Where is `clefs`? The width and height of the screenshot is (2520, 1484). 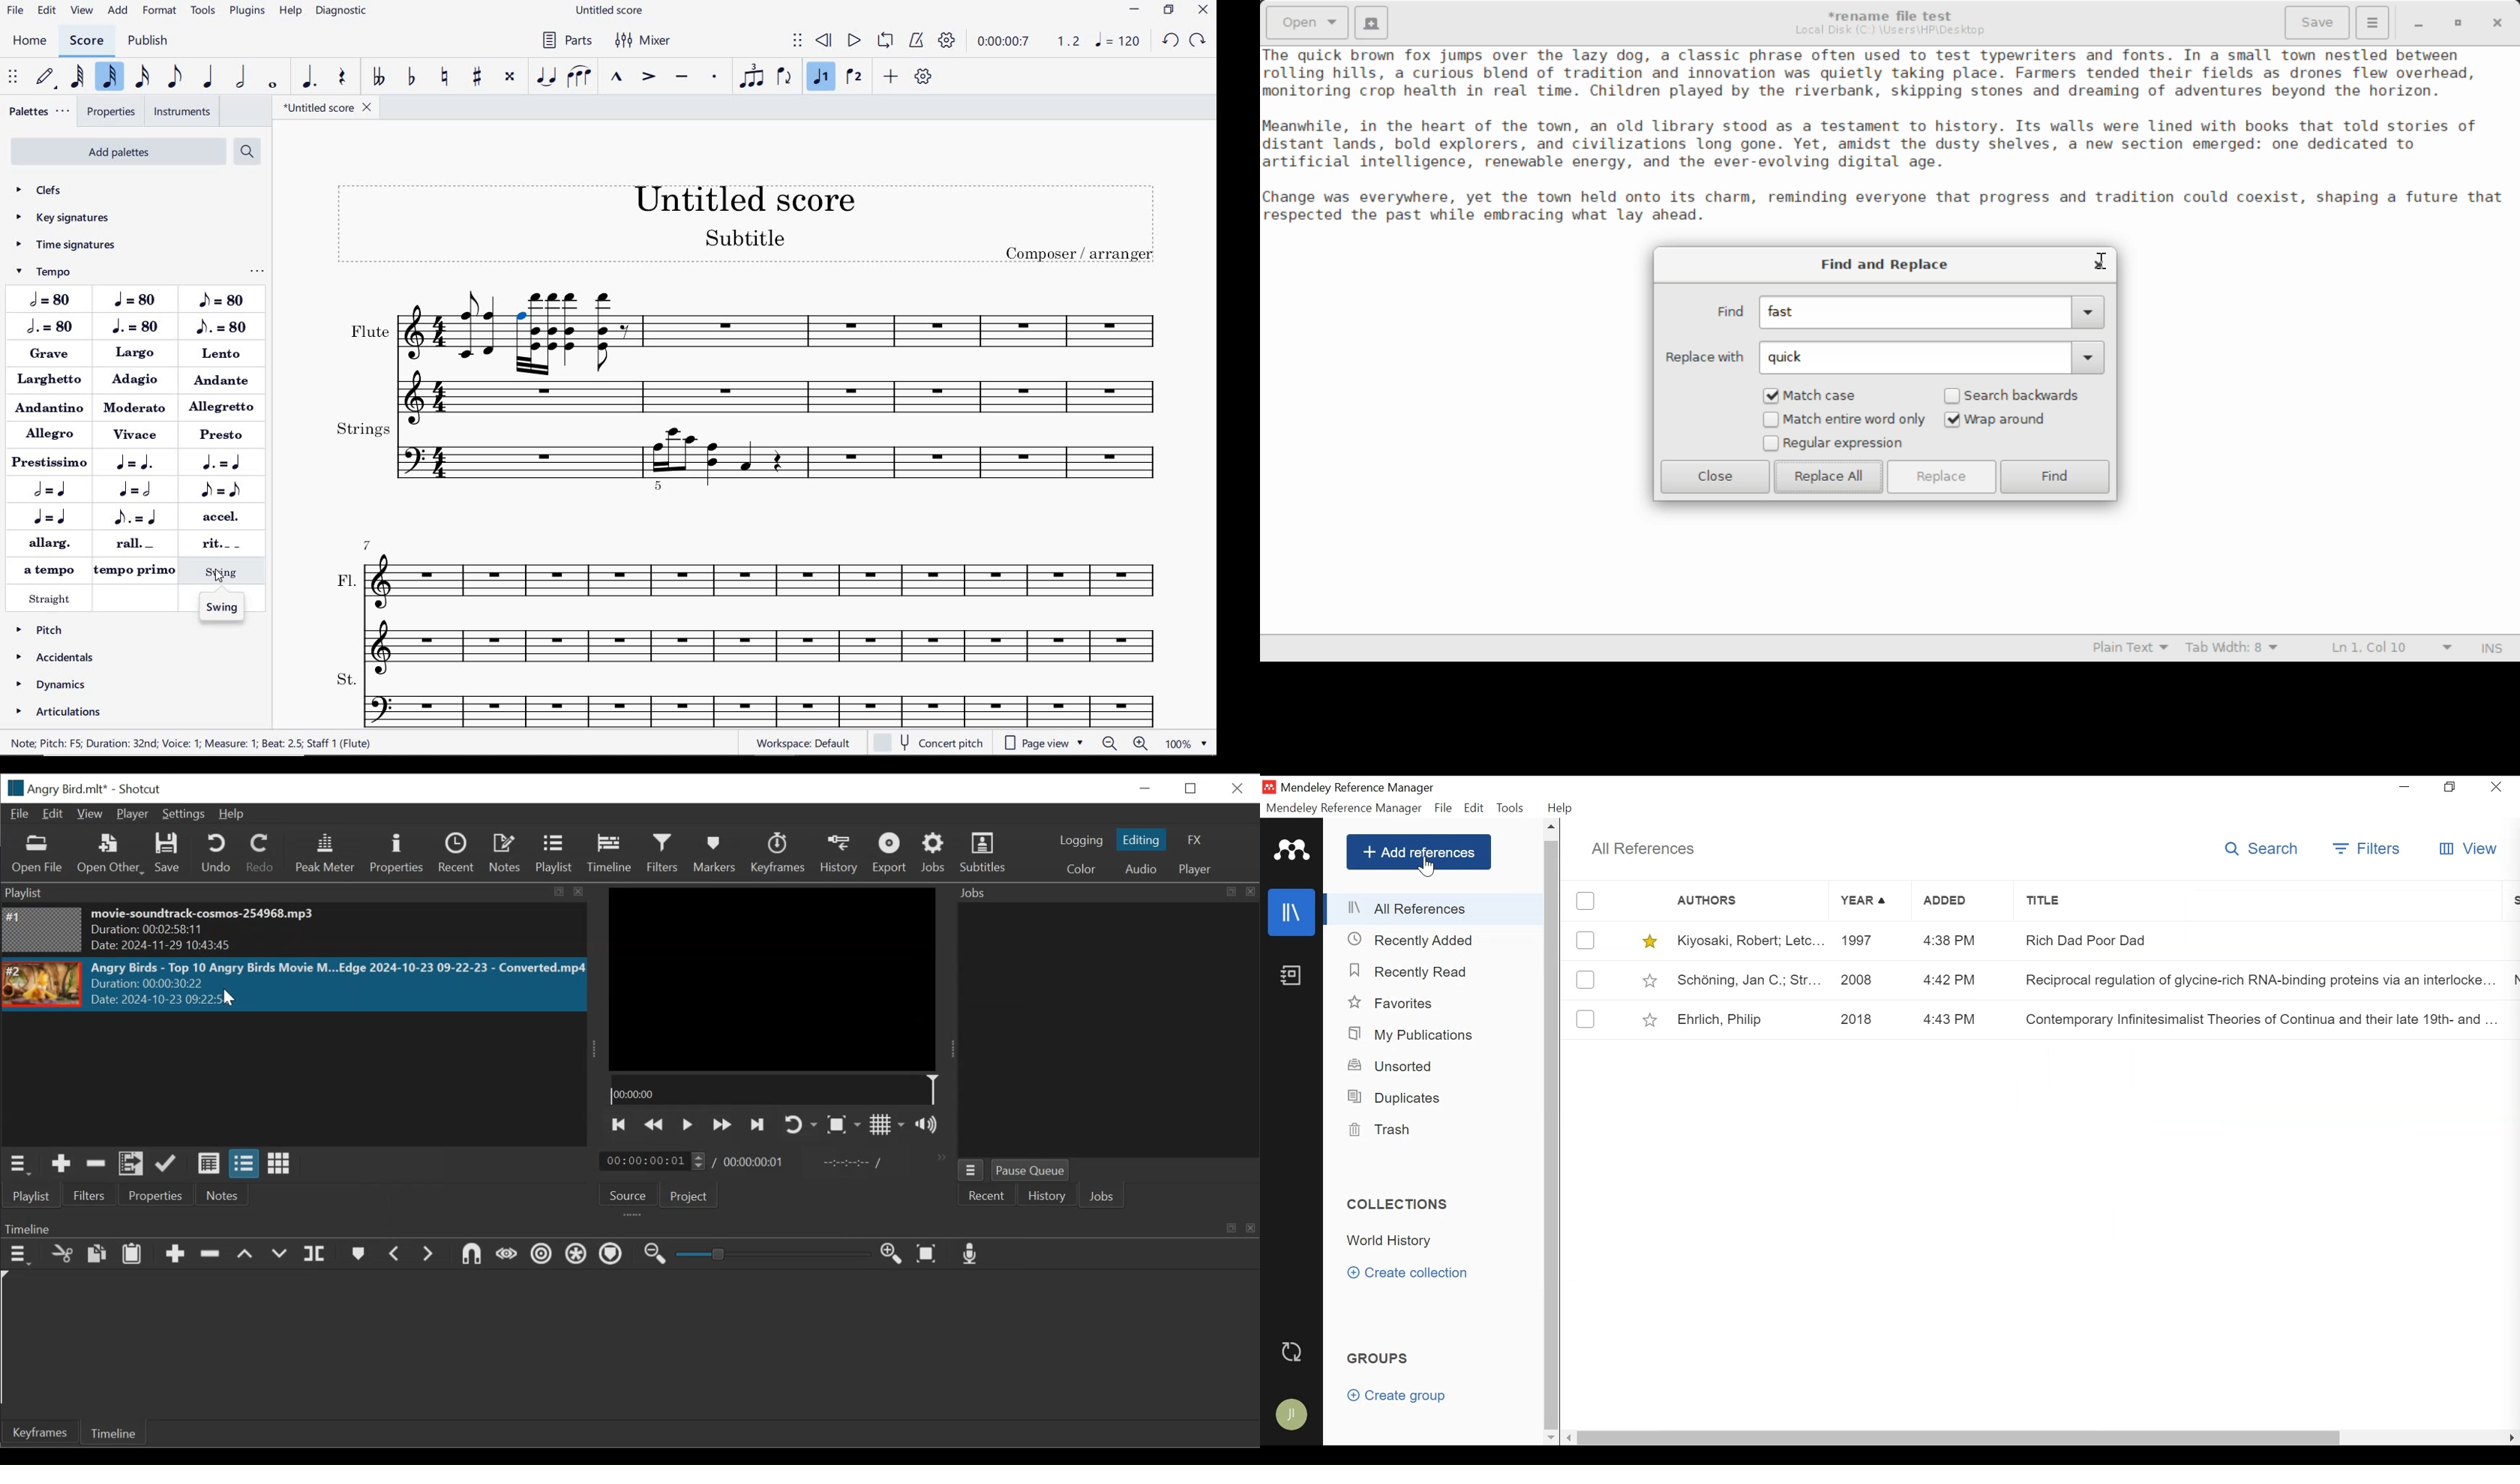 clefs is located at coordinates (71, 189).